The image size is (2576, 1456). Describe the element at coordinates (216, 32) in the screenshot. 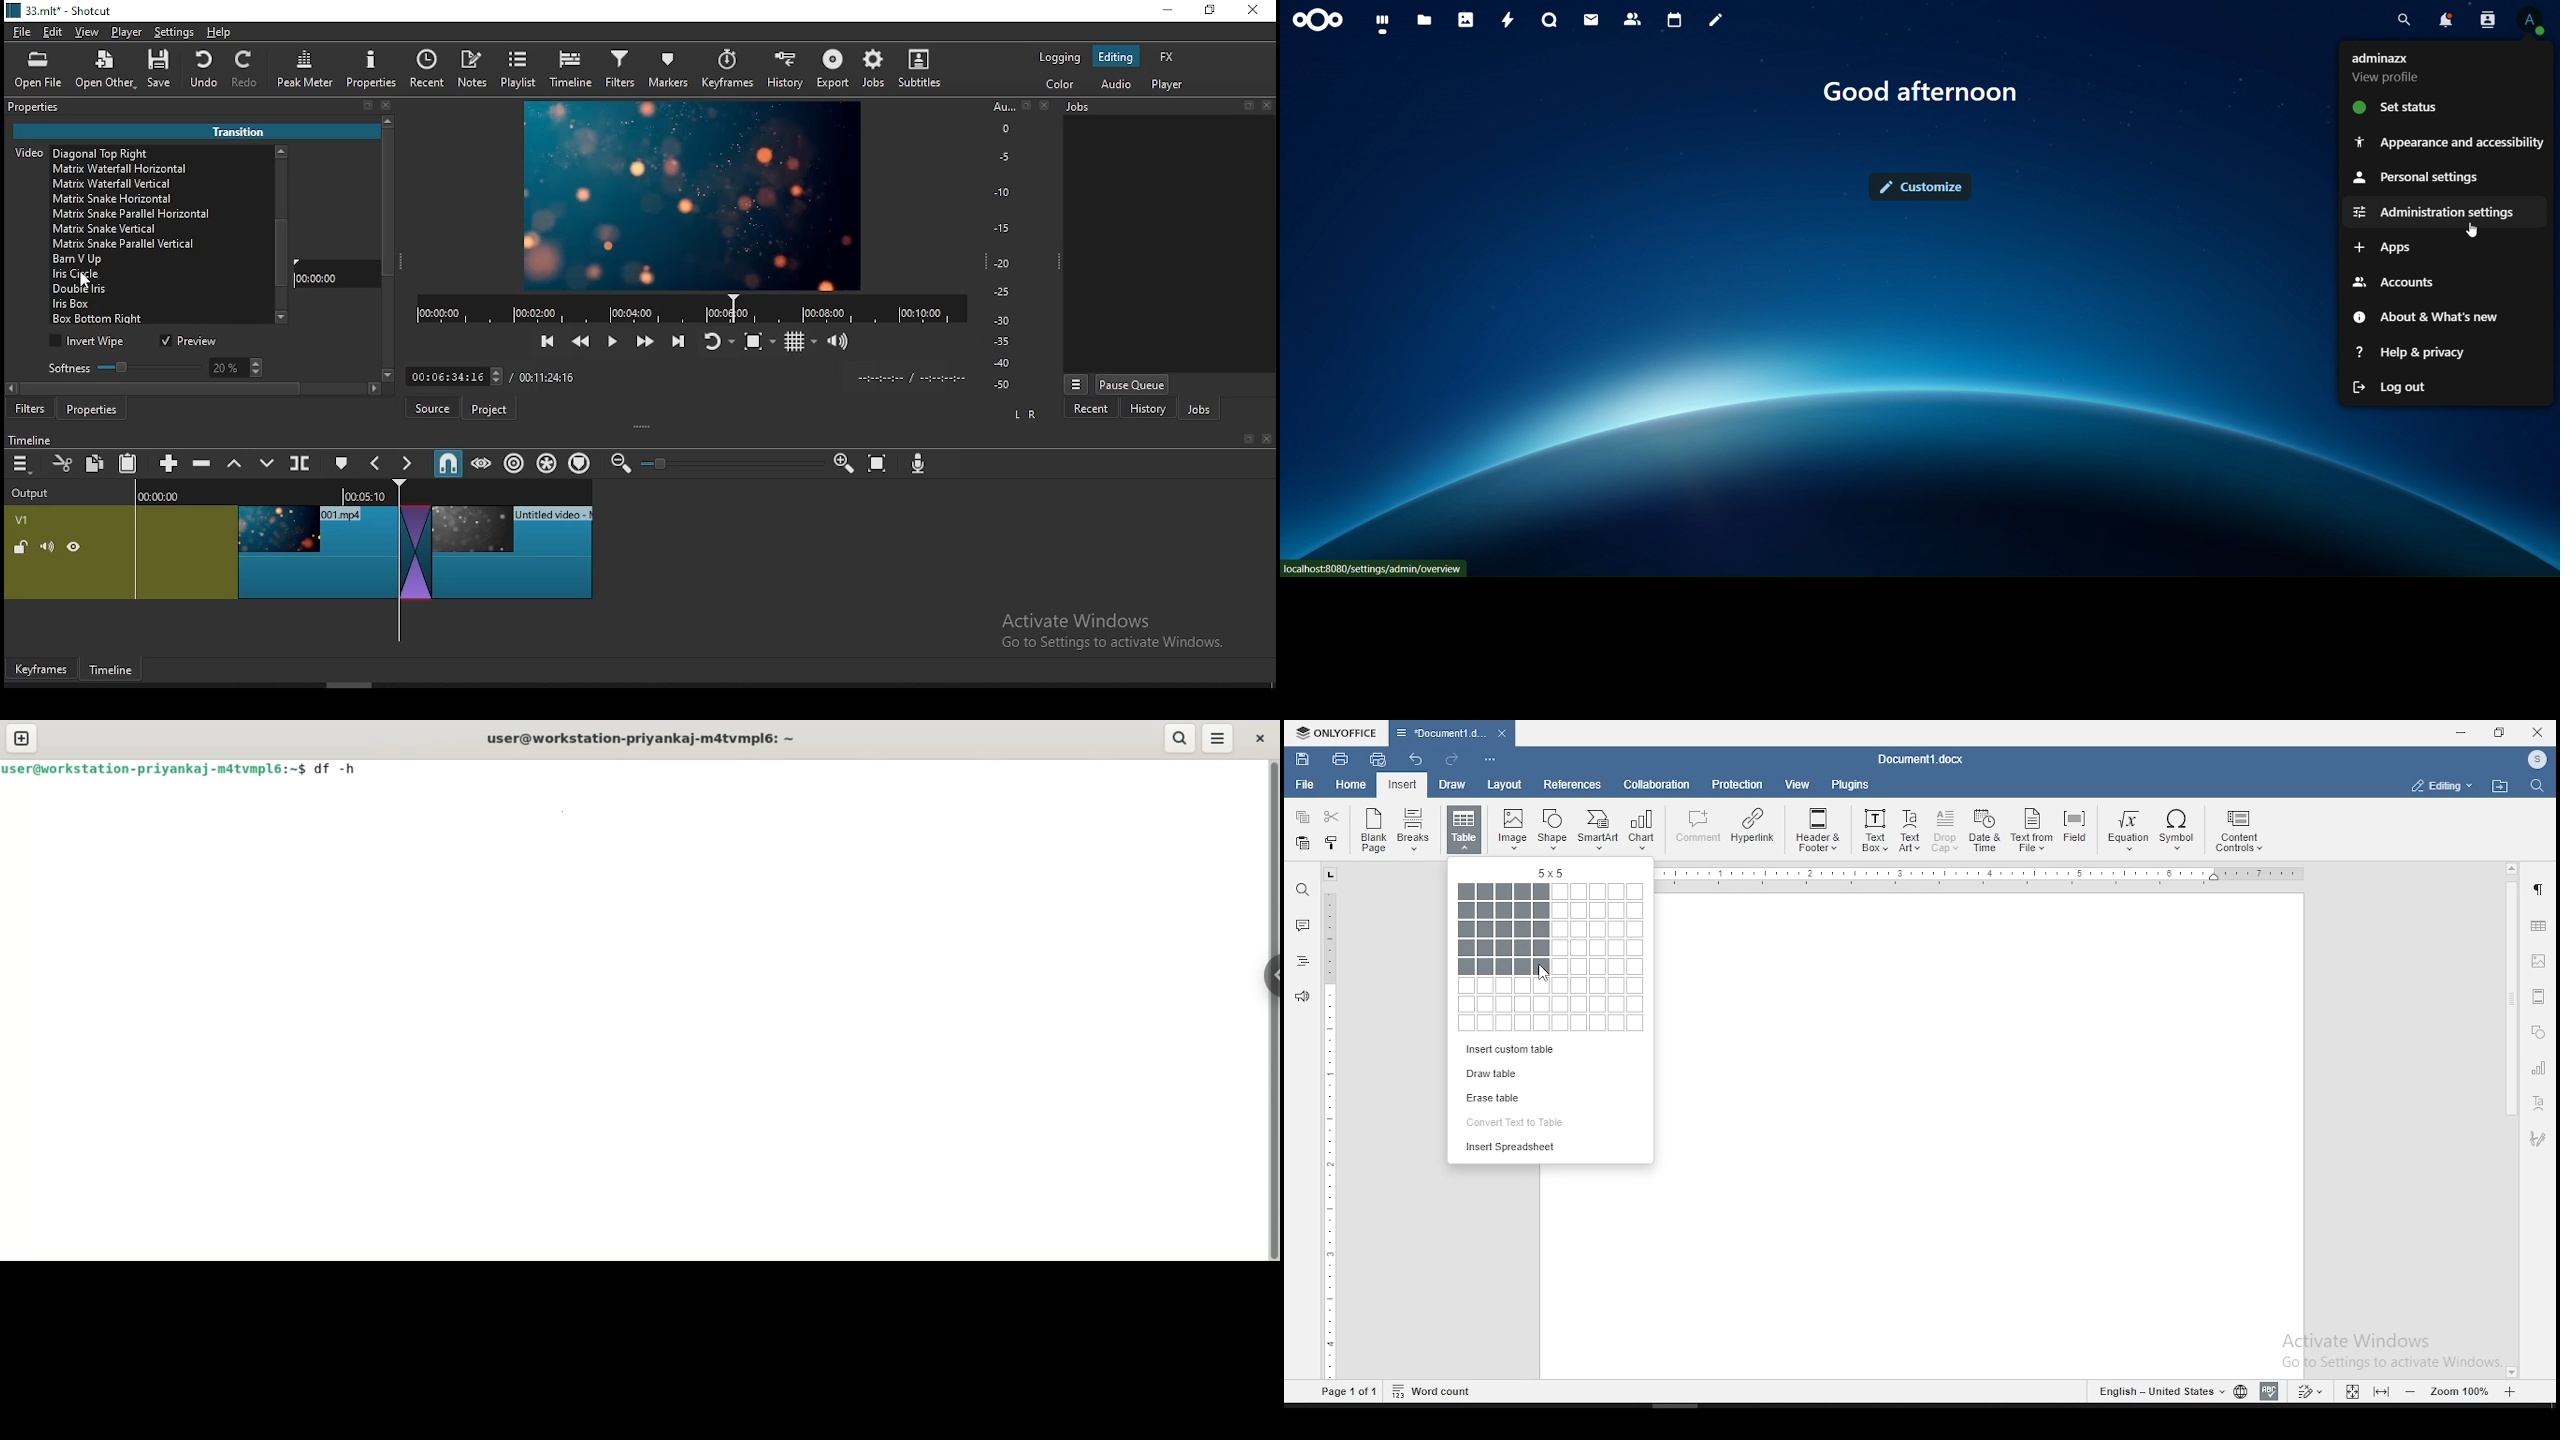

I see `help` at that location.